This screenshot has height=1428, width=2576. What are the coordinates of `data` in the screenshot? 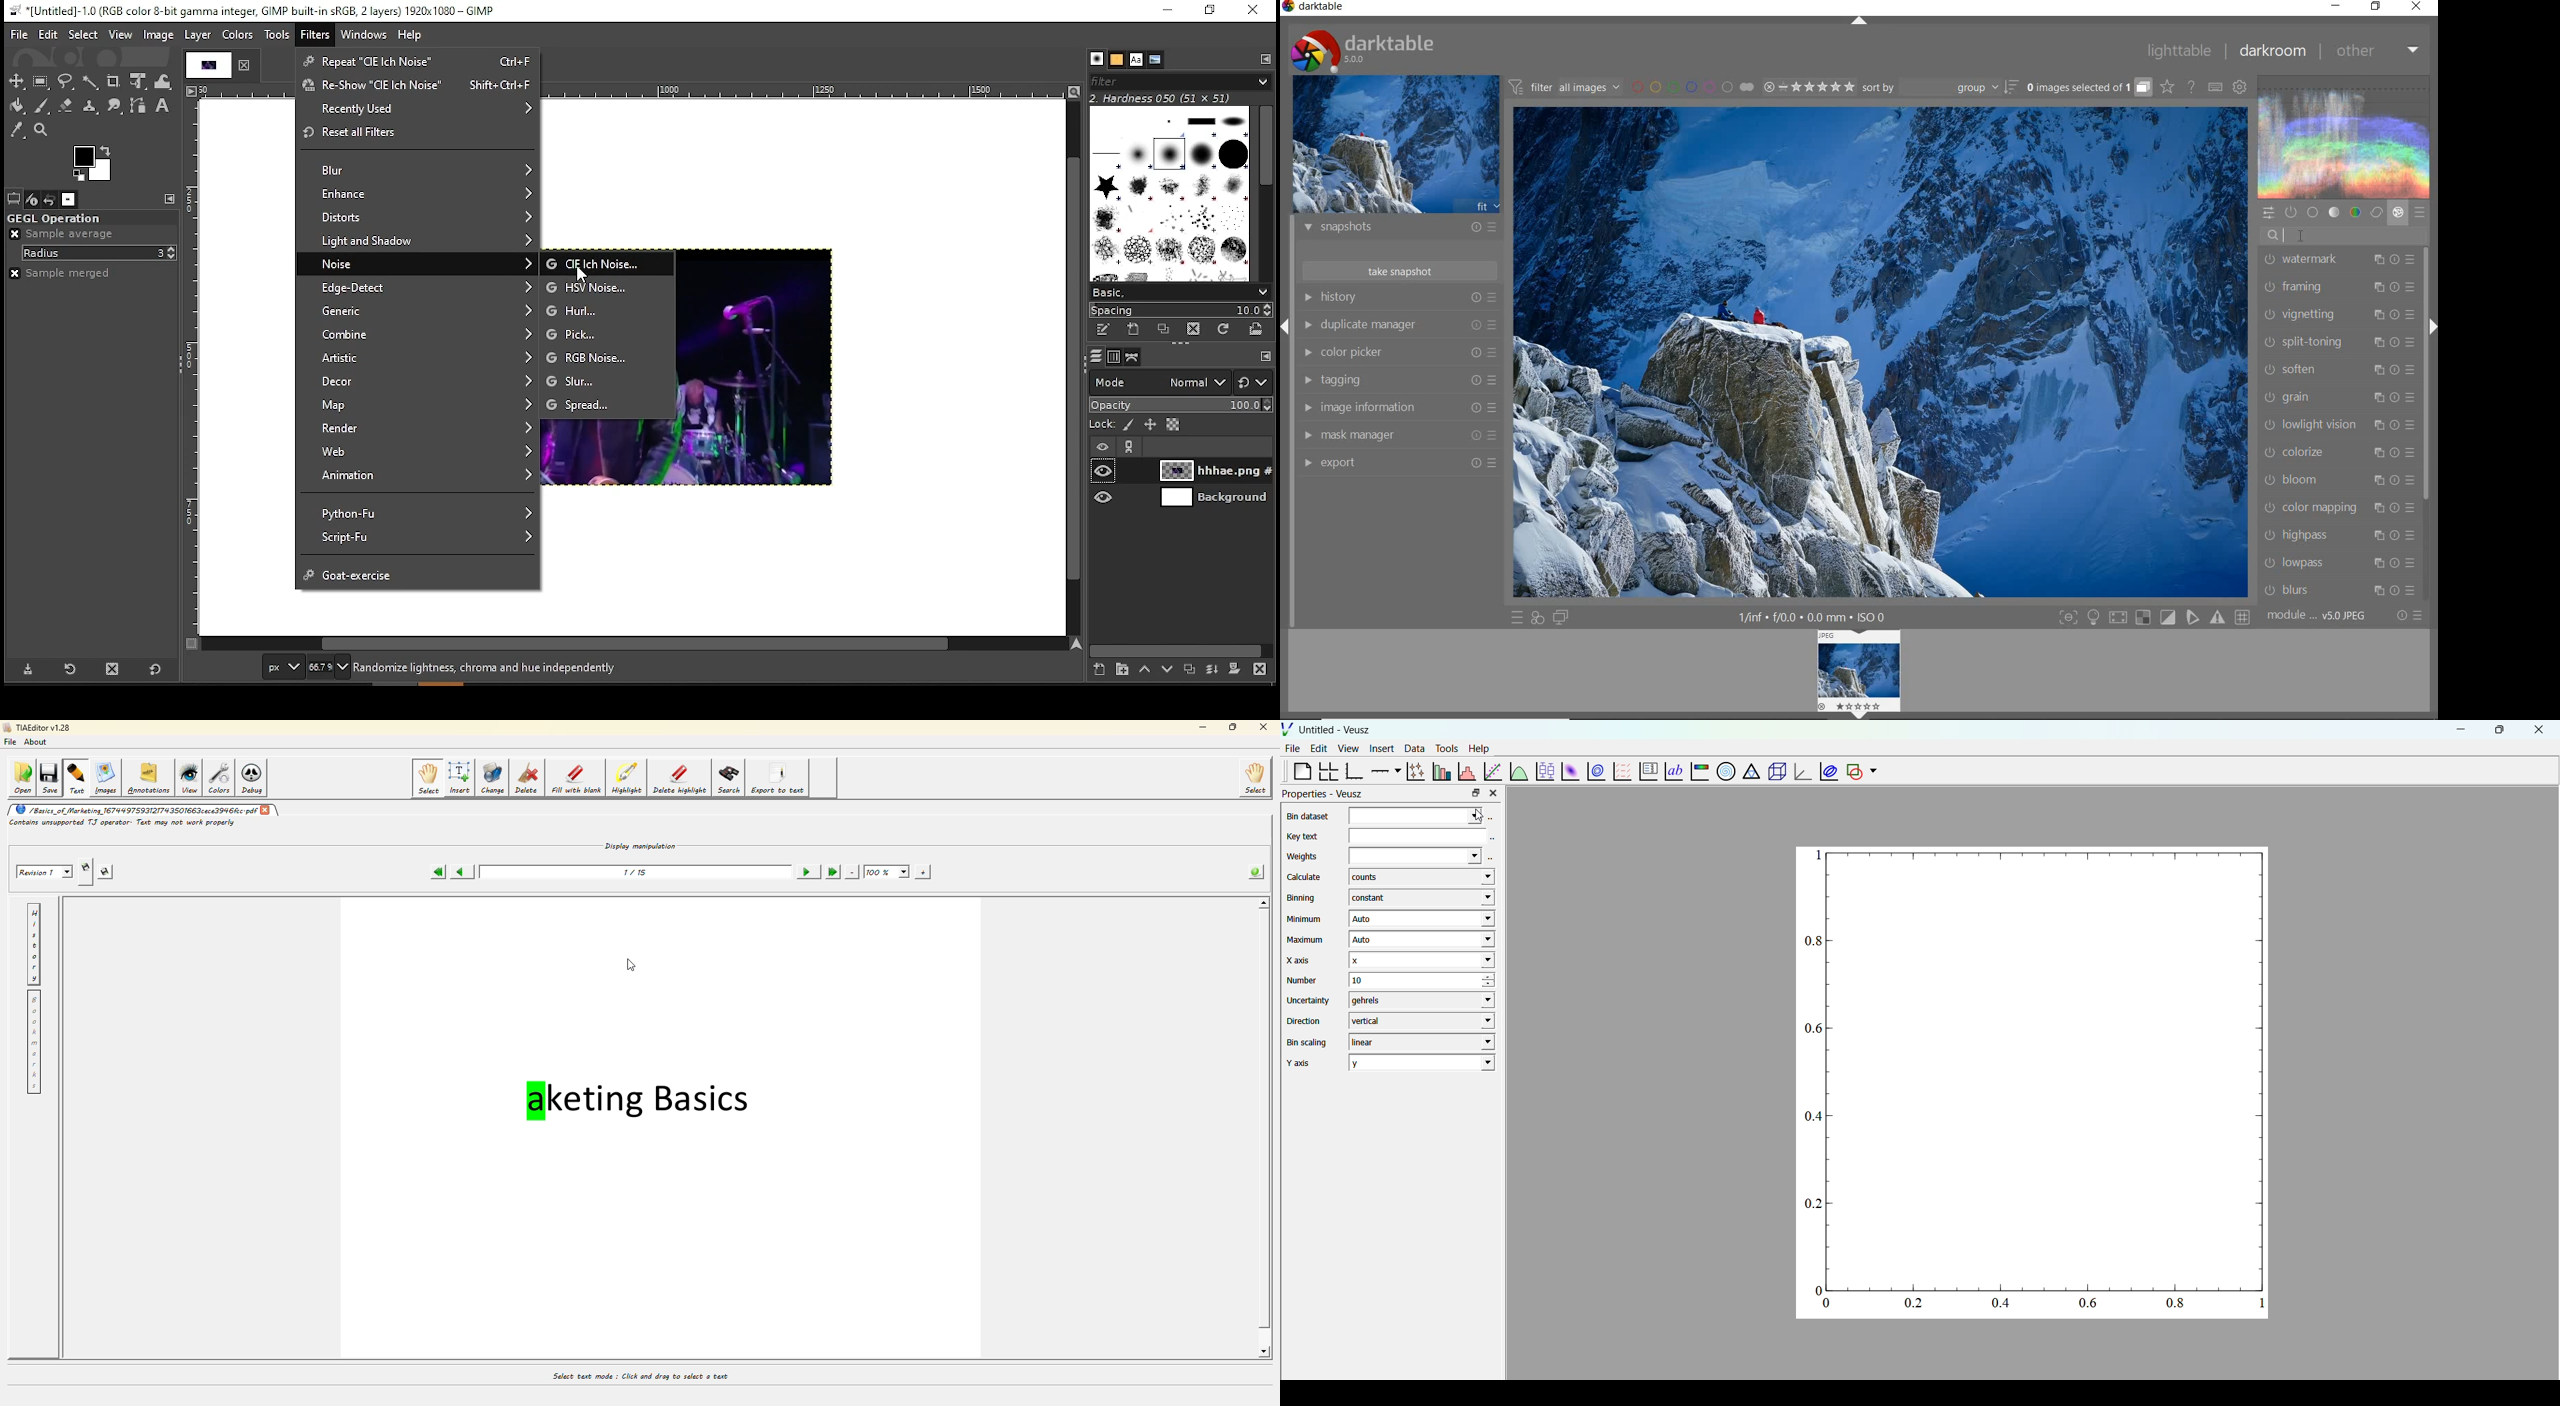 It's located at (1413, 748).